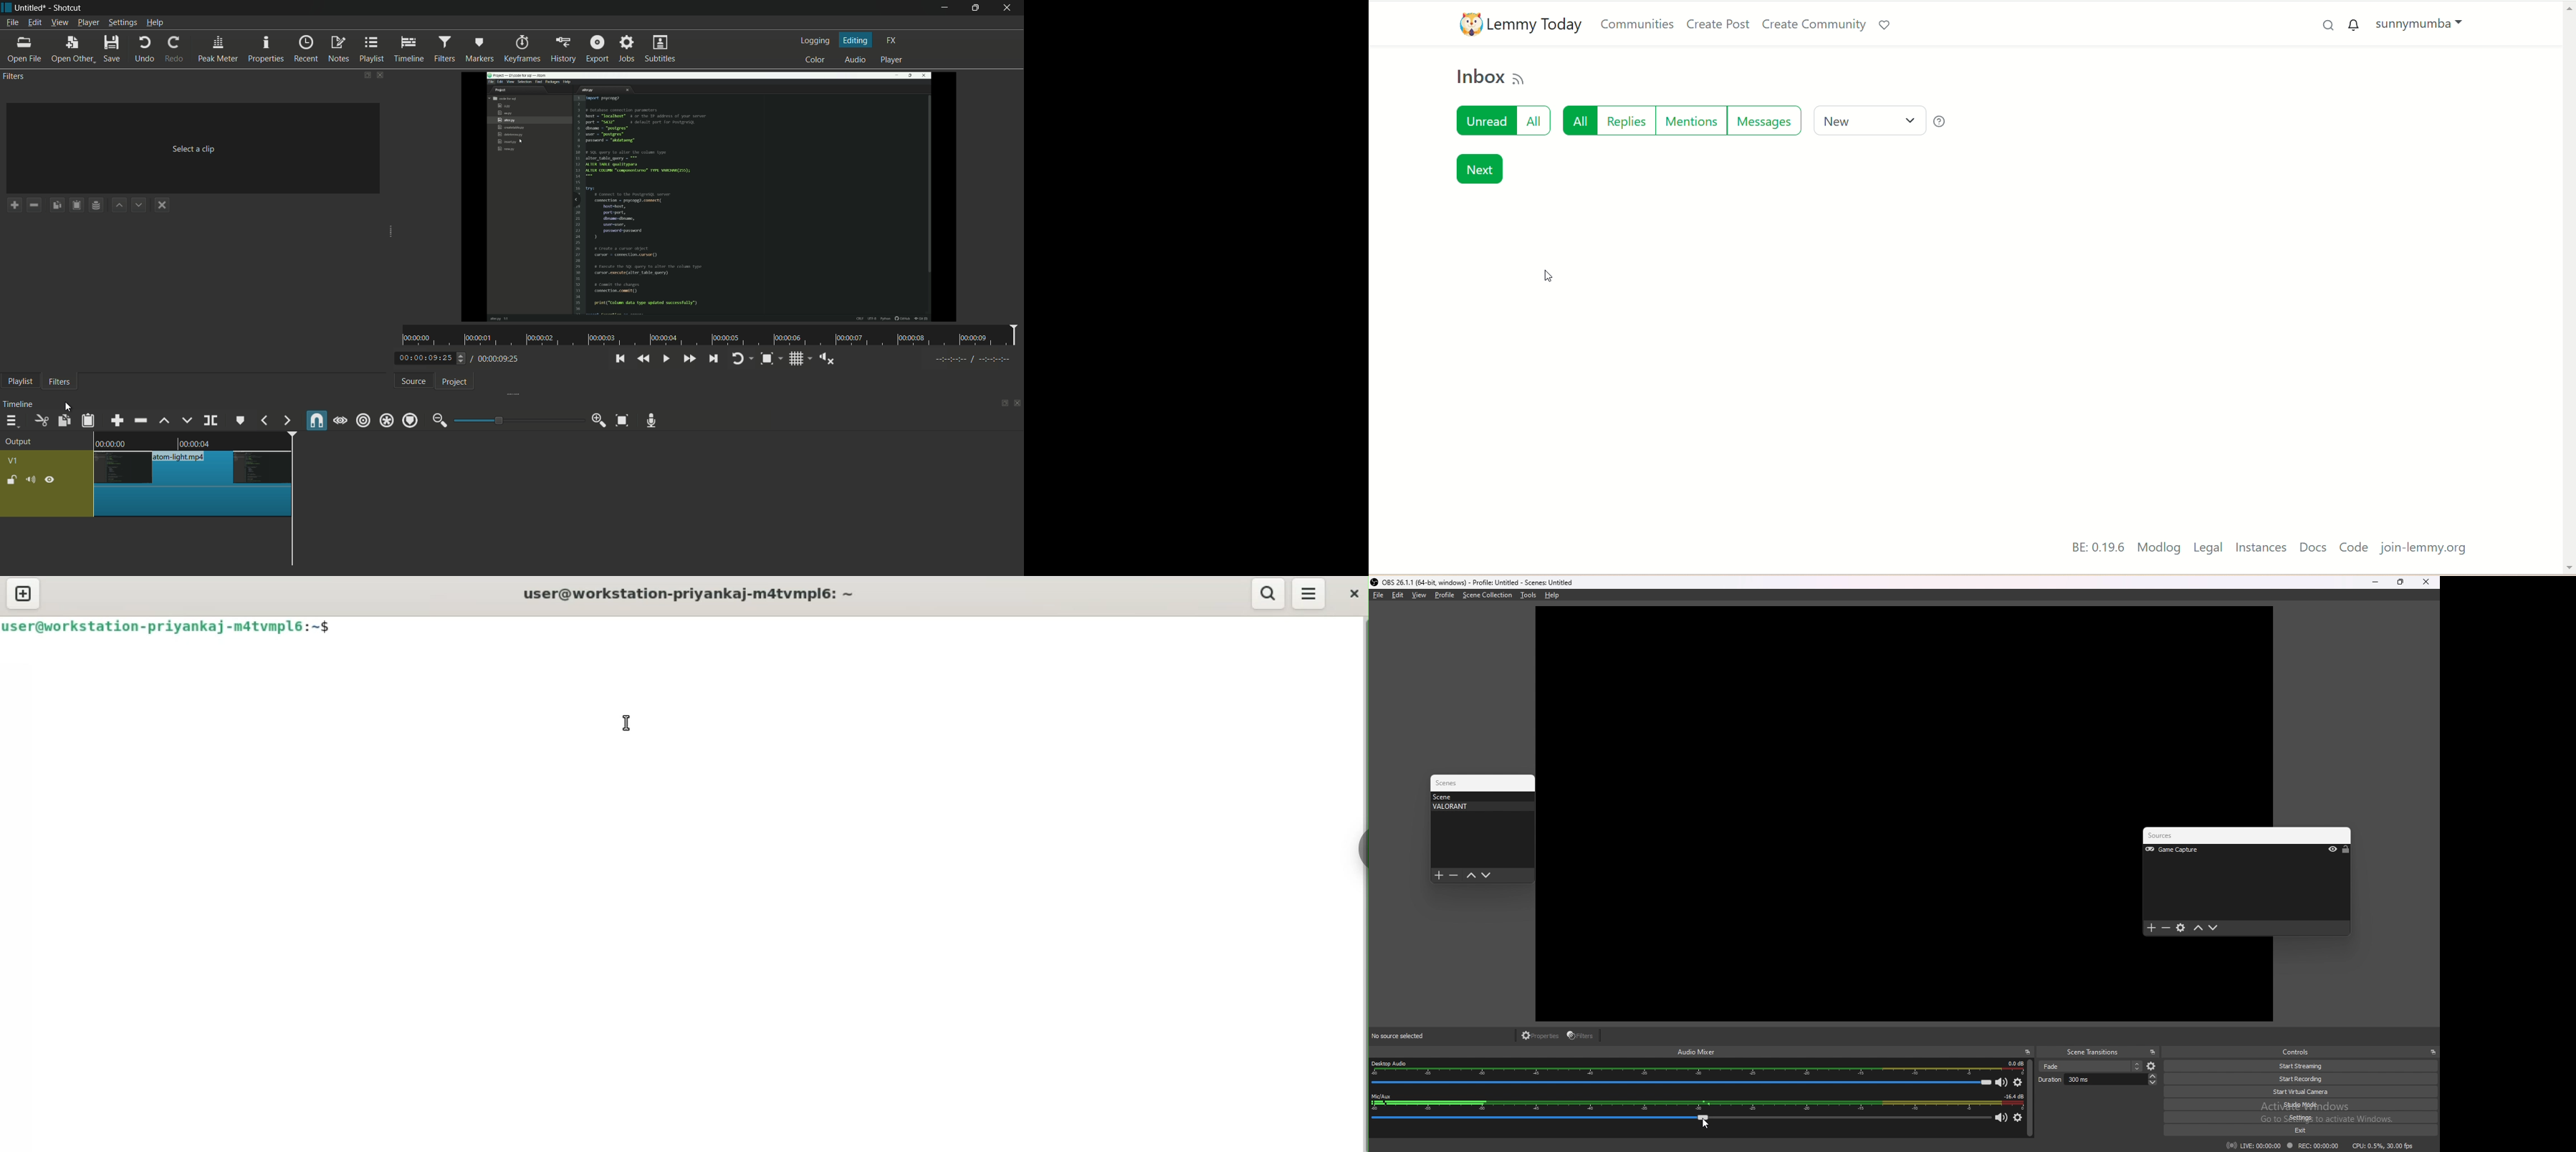  What do you see at coordinates (99, 206) in the screenshot?
I see `save filter set` at bounding box center [99, 206].